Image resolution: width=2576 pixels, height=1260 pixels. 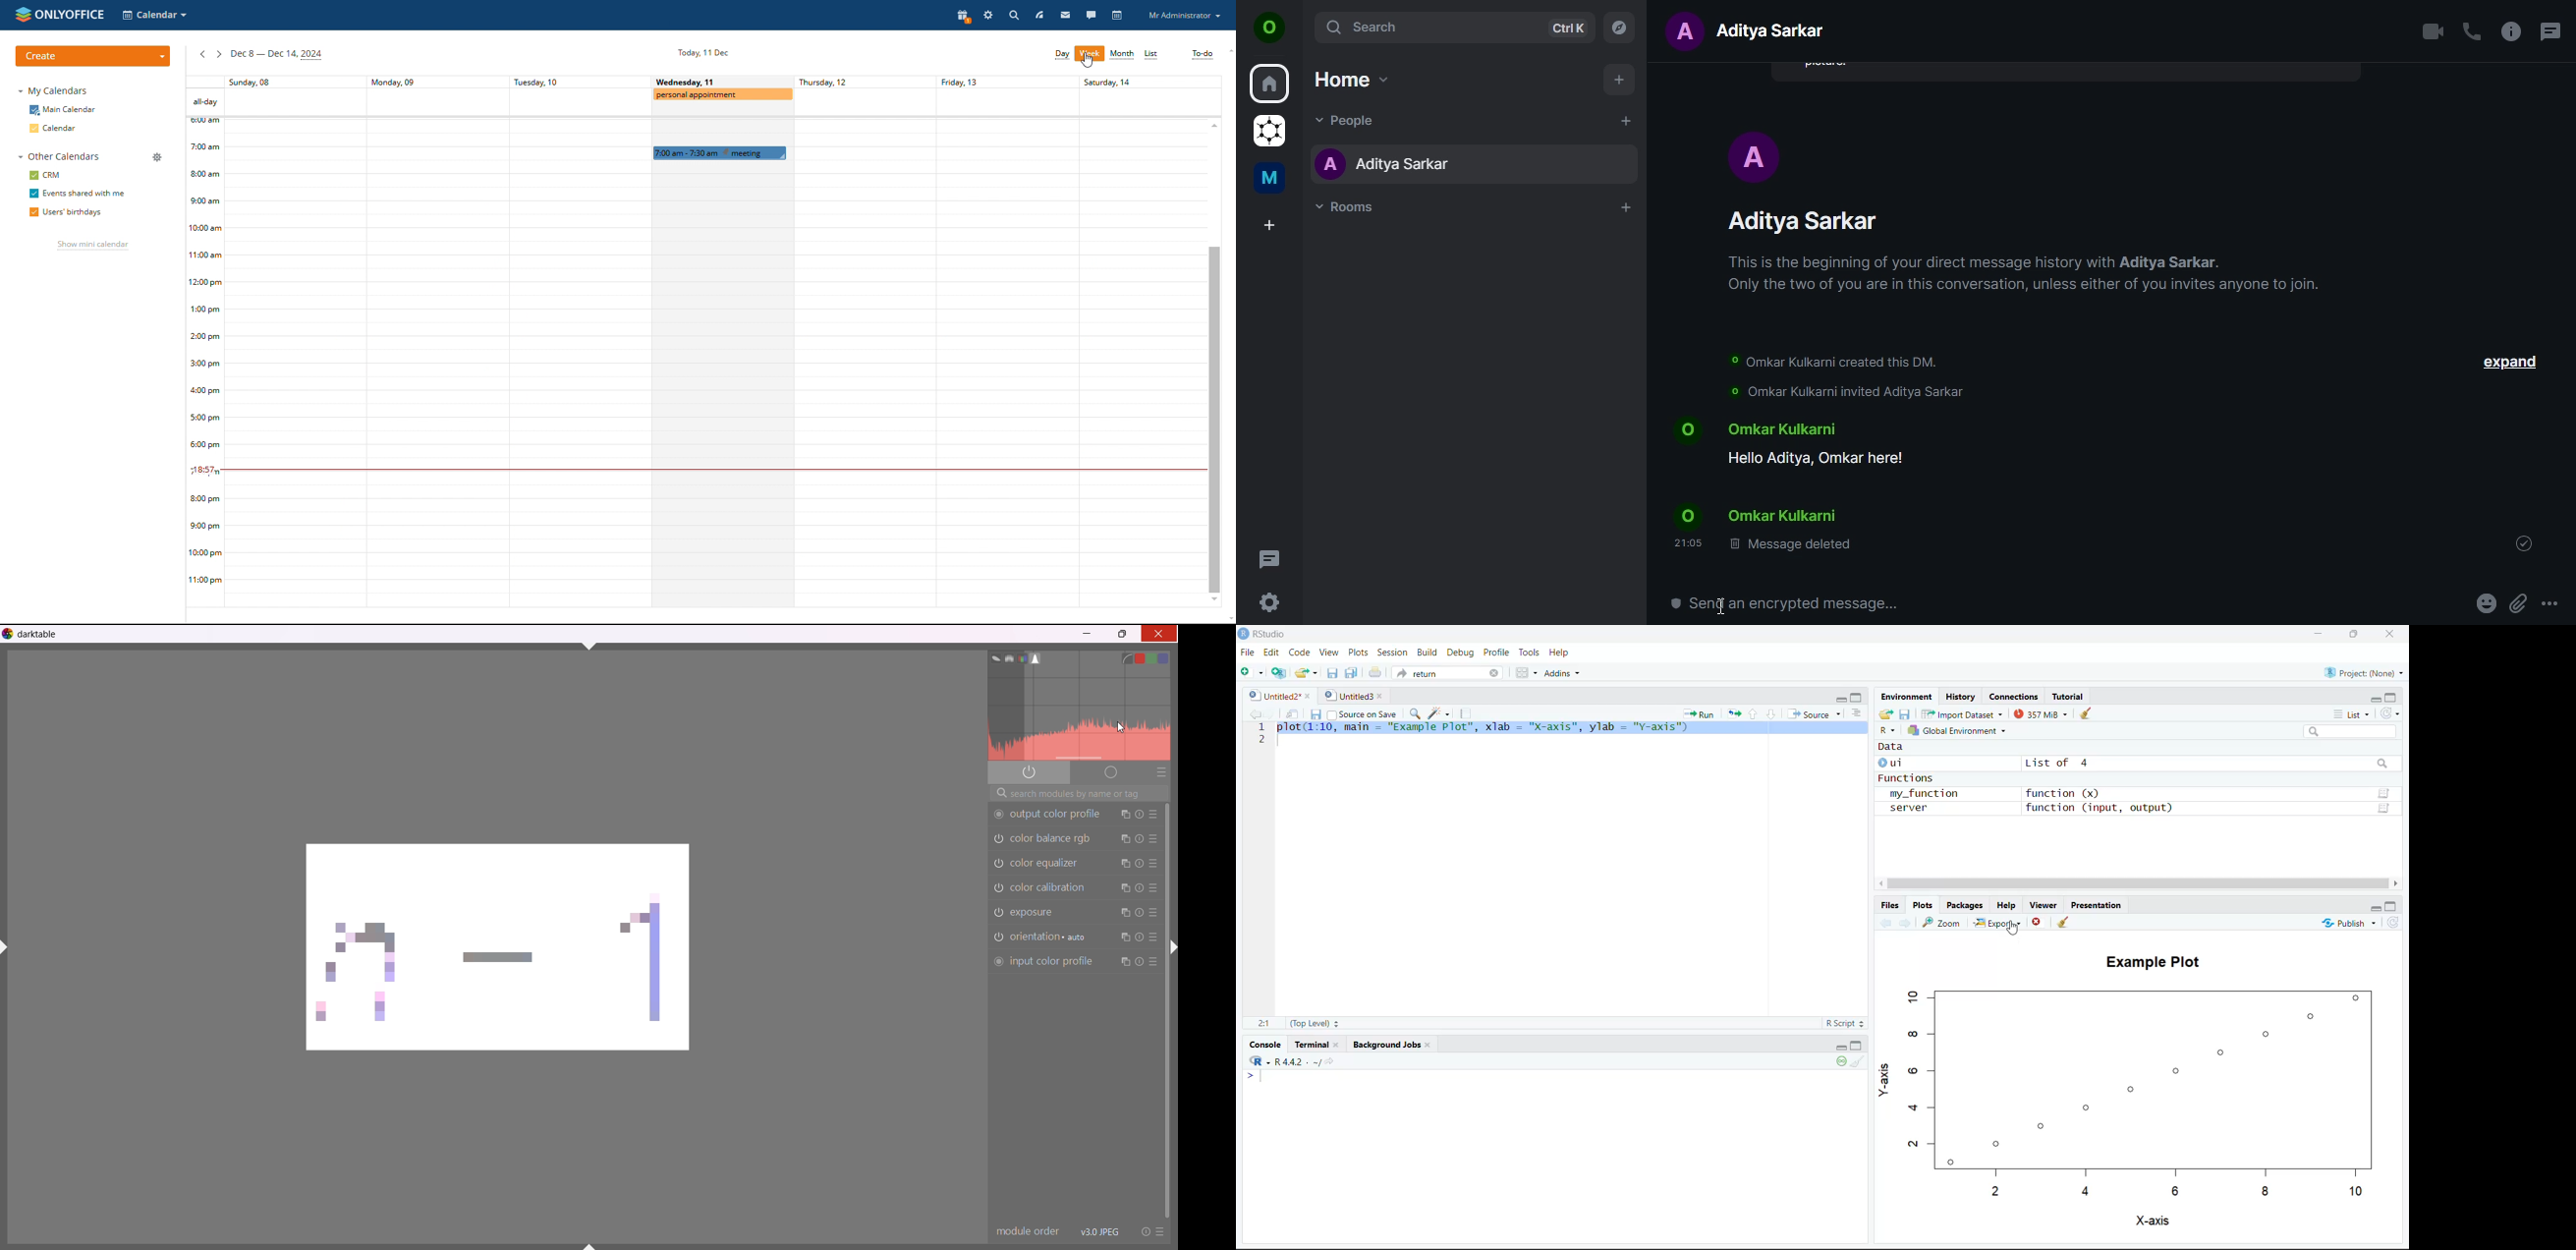 I want to click on Untitled2*, so click(x=1278, y=692).